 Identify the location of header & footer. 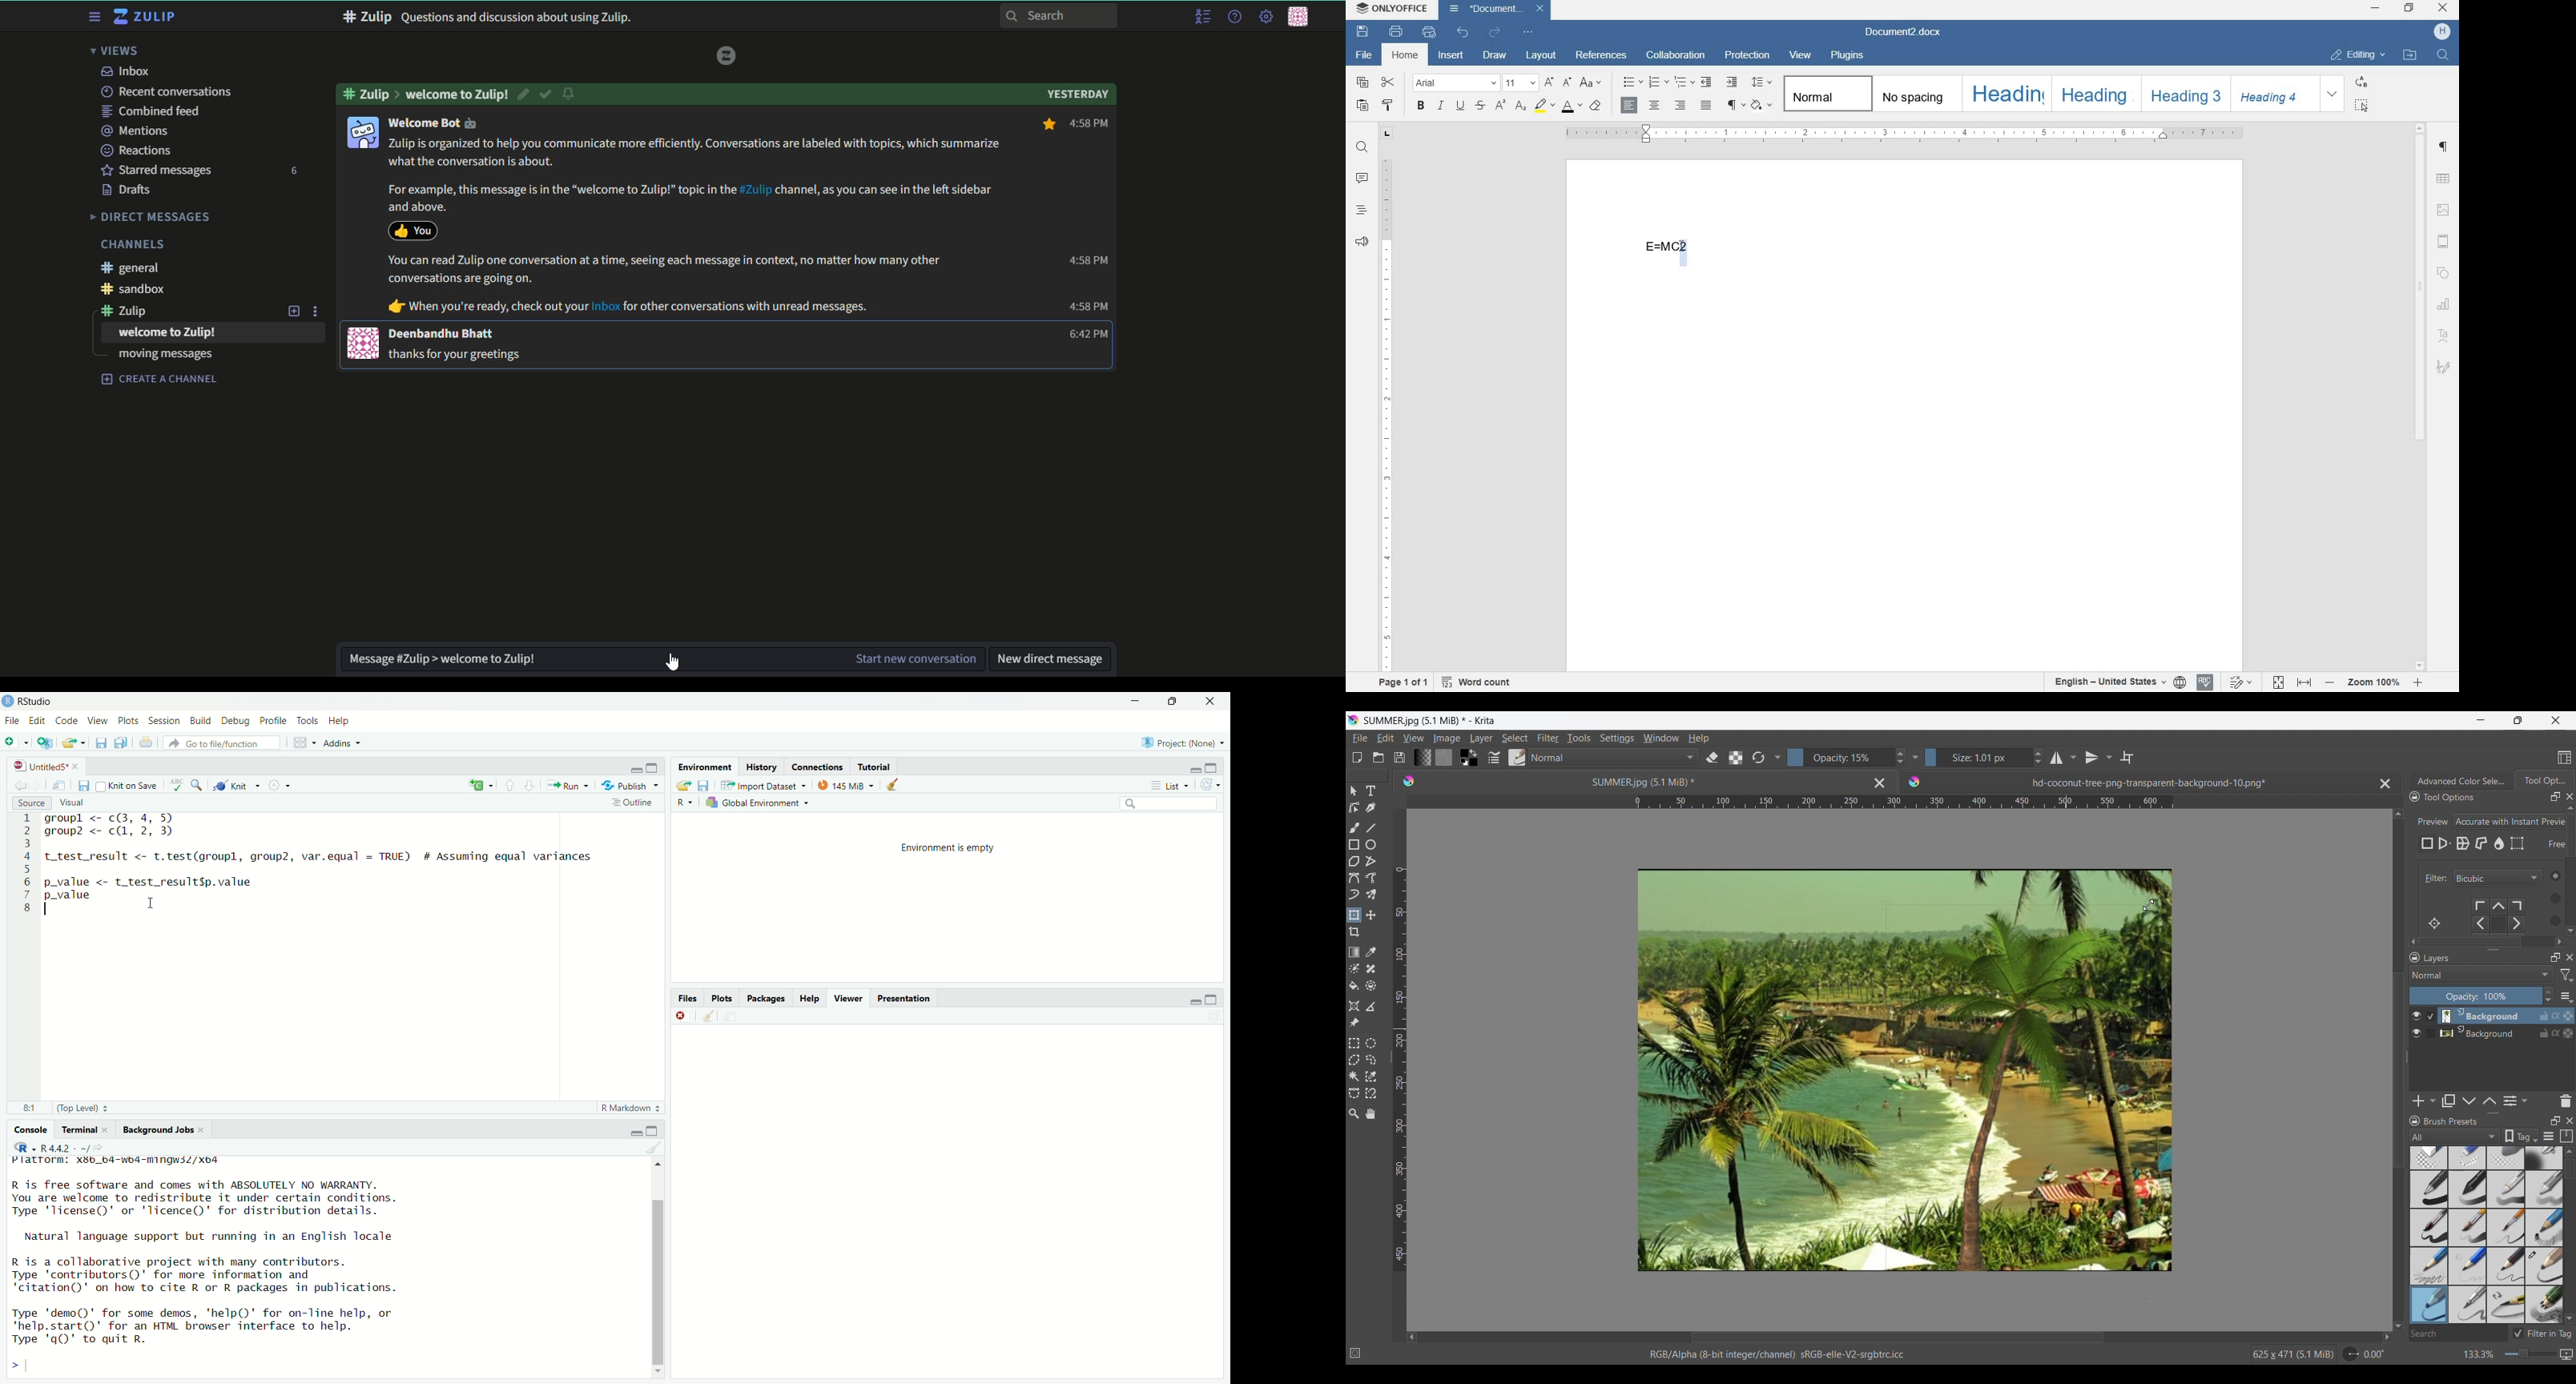
(2445, 241).